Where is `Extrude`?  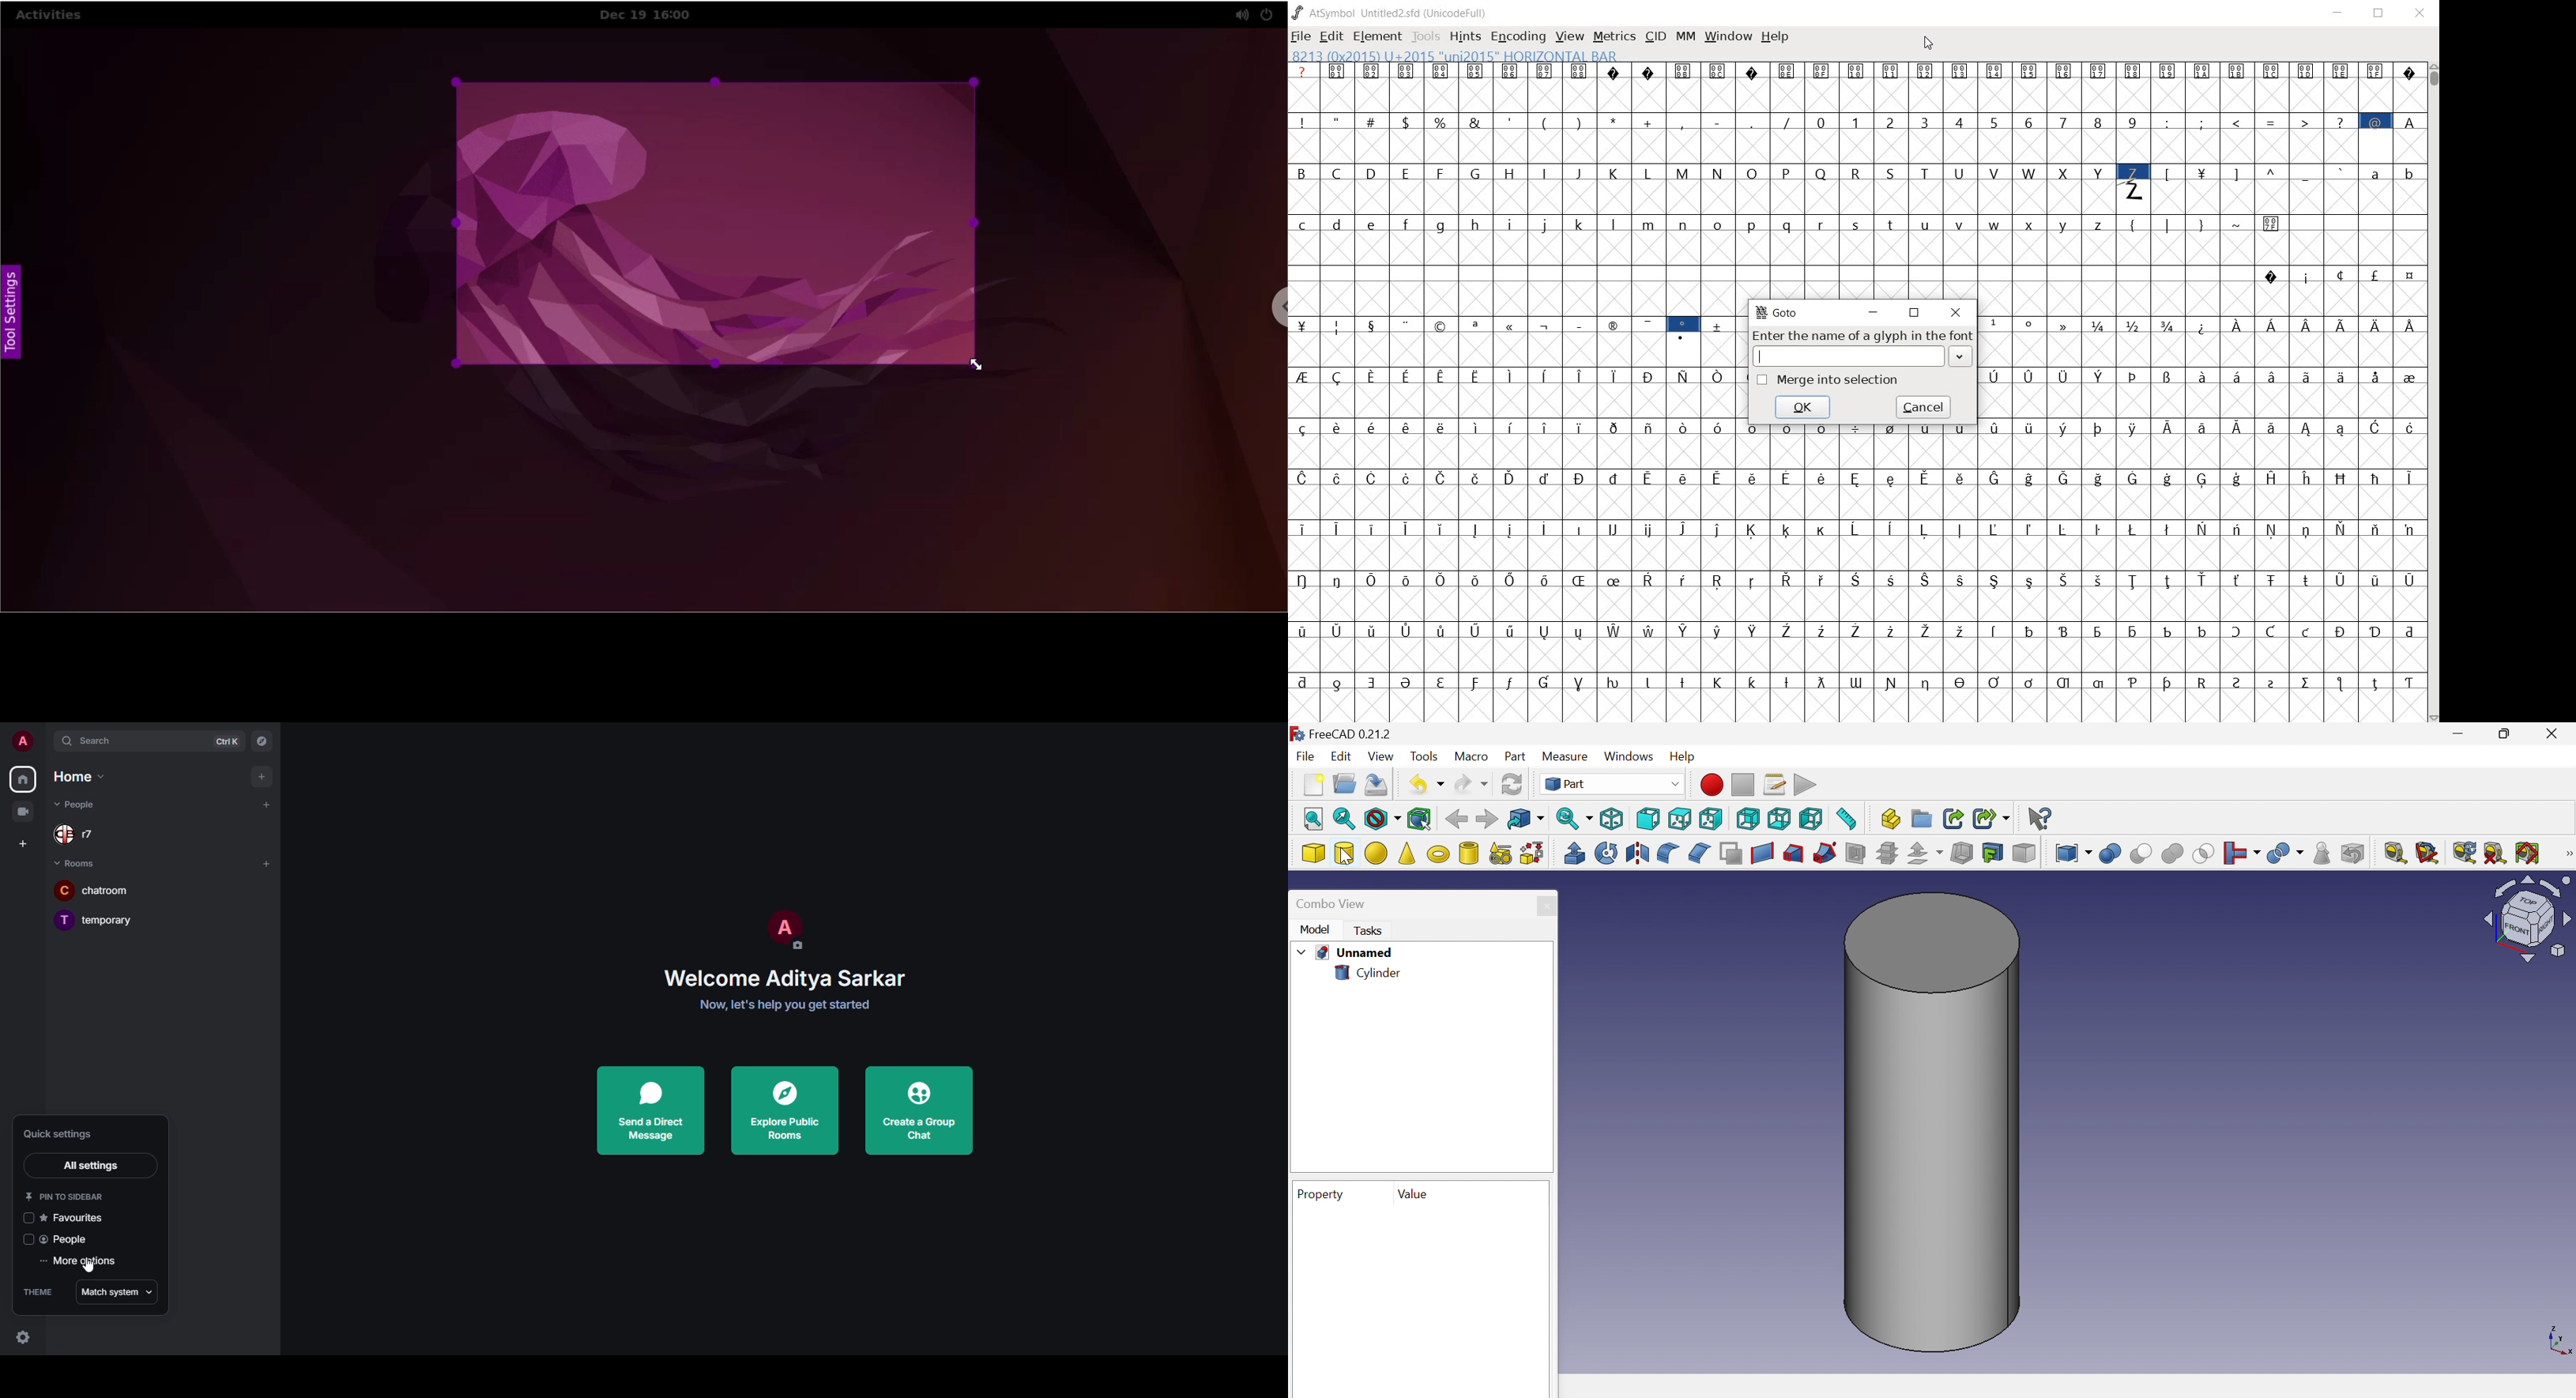 Extrude is located at coordinates (1574, 853).